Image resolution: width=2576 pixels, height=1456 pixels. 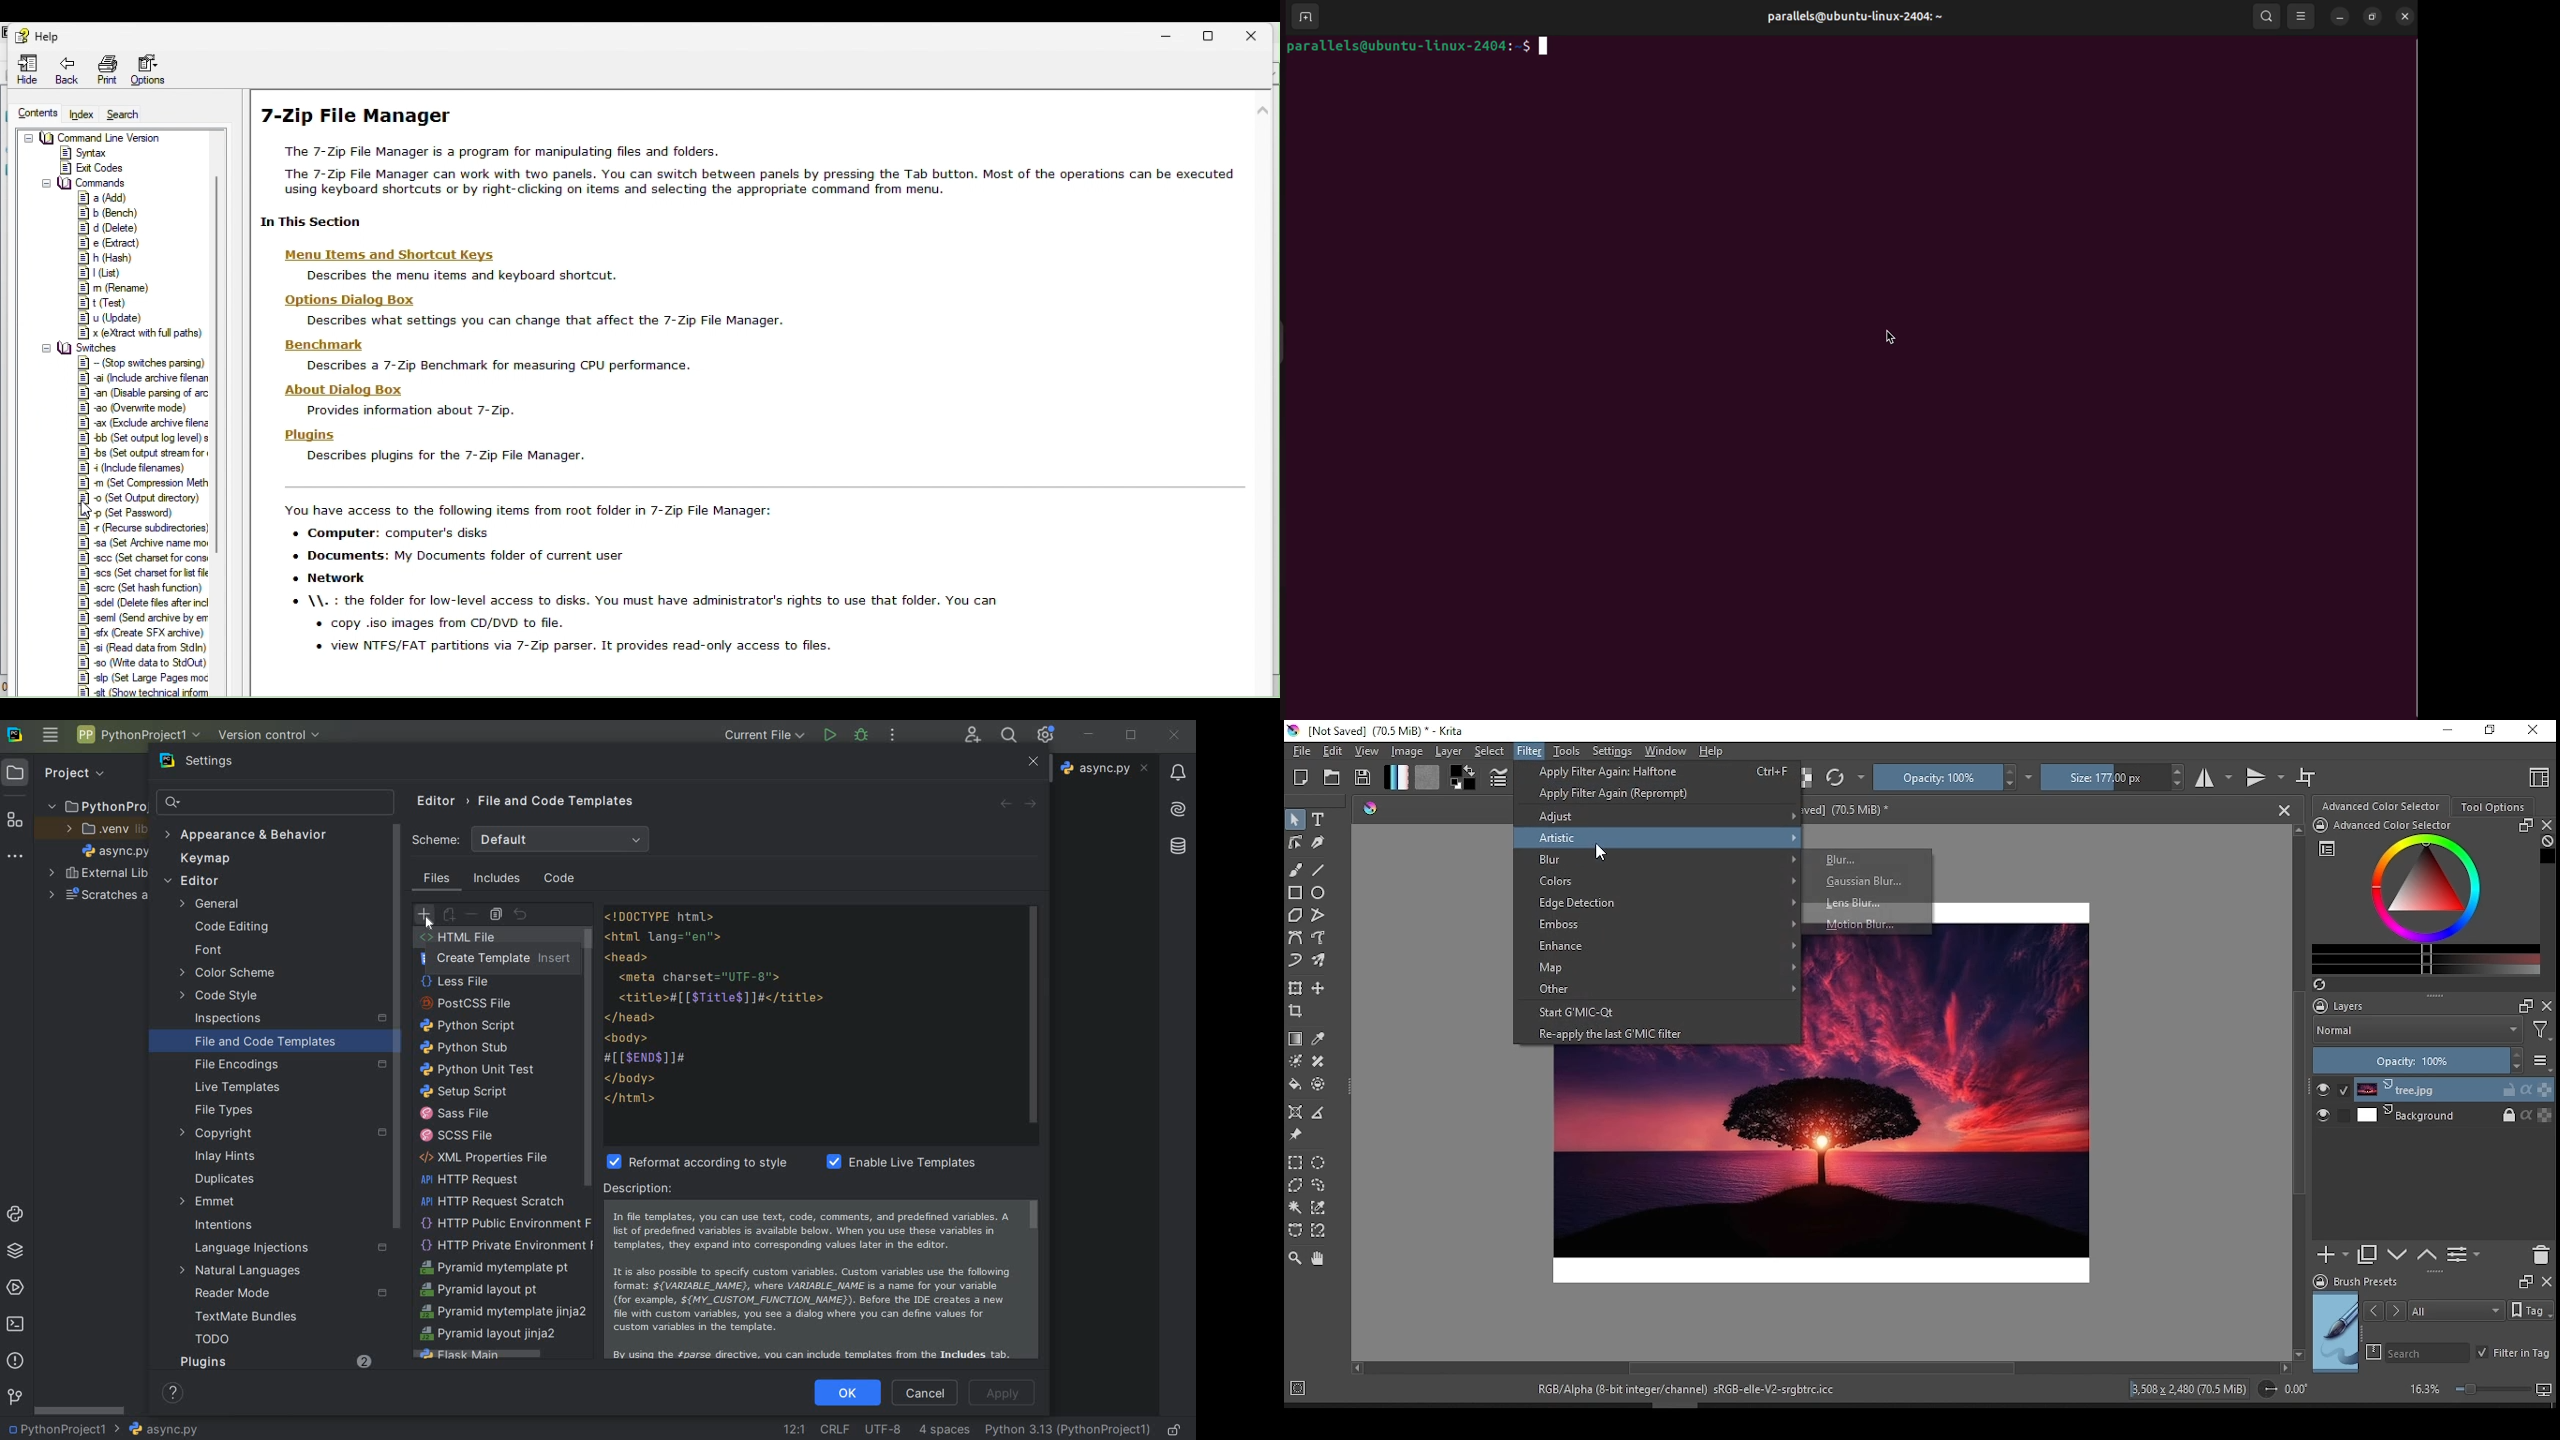 What do you see at coordinates (1318, 1162) in the screenshot?
I see ` ellipse selection tool` at bounding box center [1318, 1162].